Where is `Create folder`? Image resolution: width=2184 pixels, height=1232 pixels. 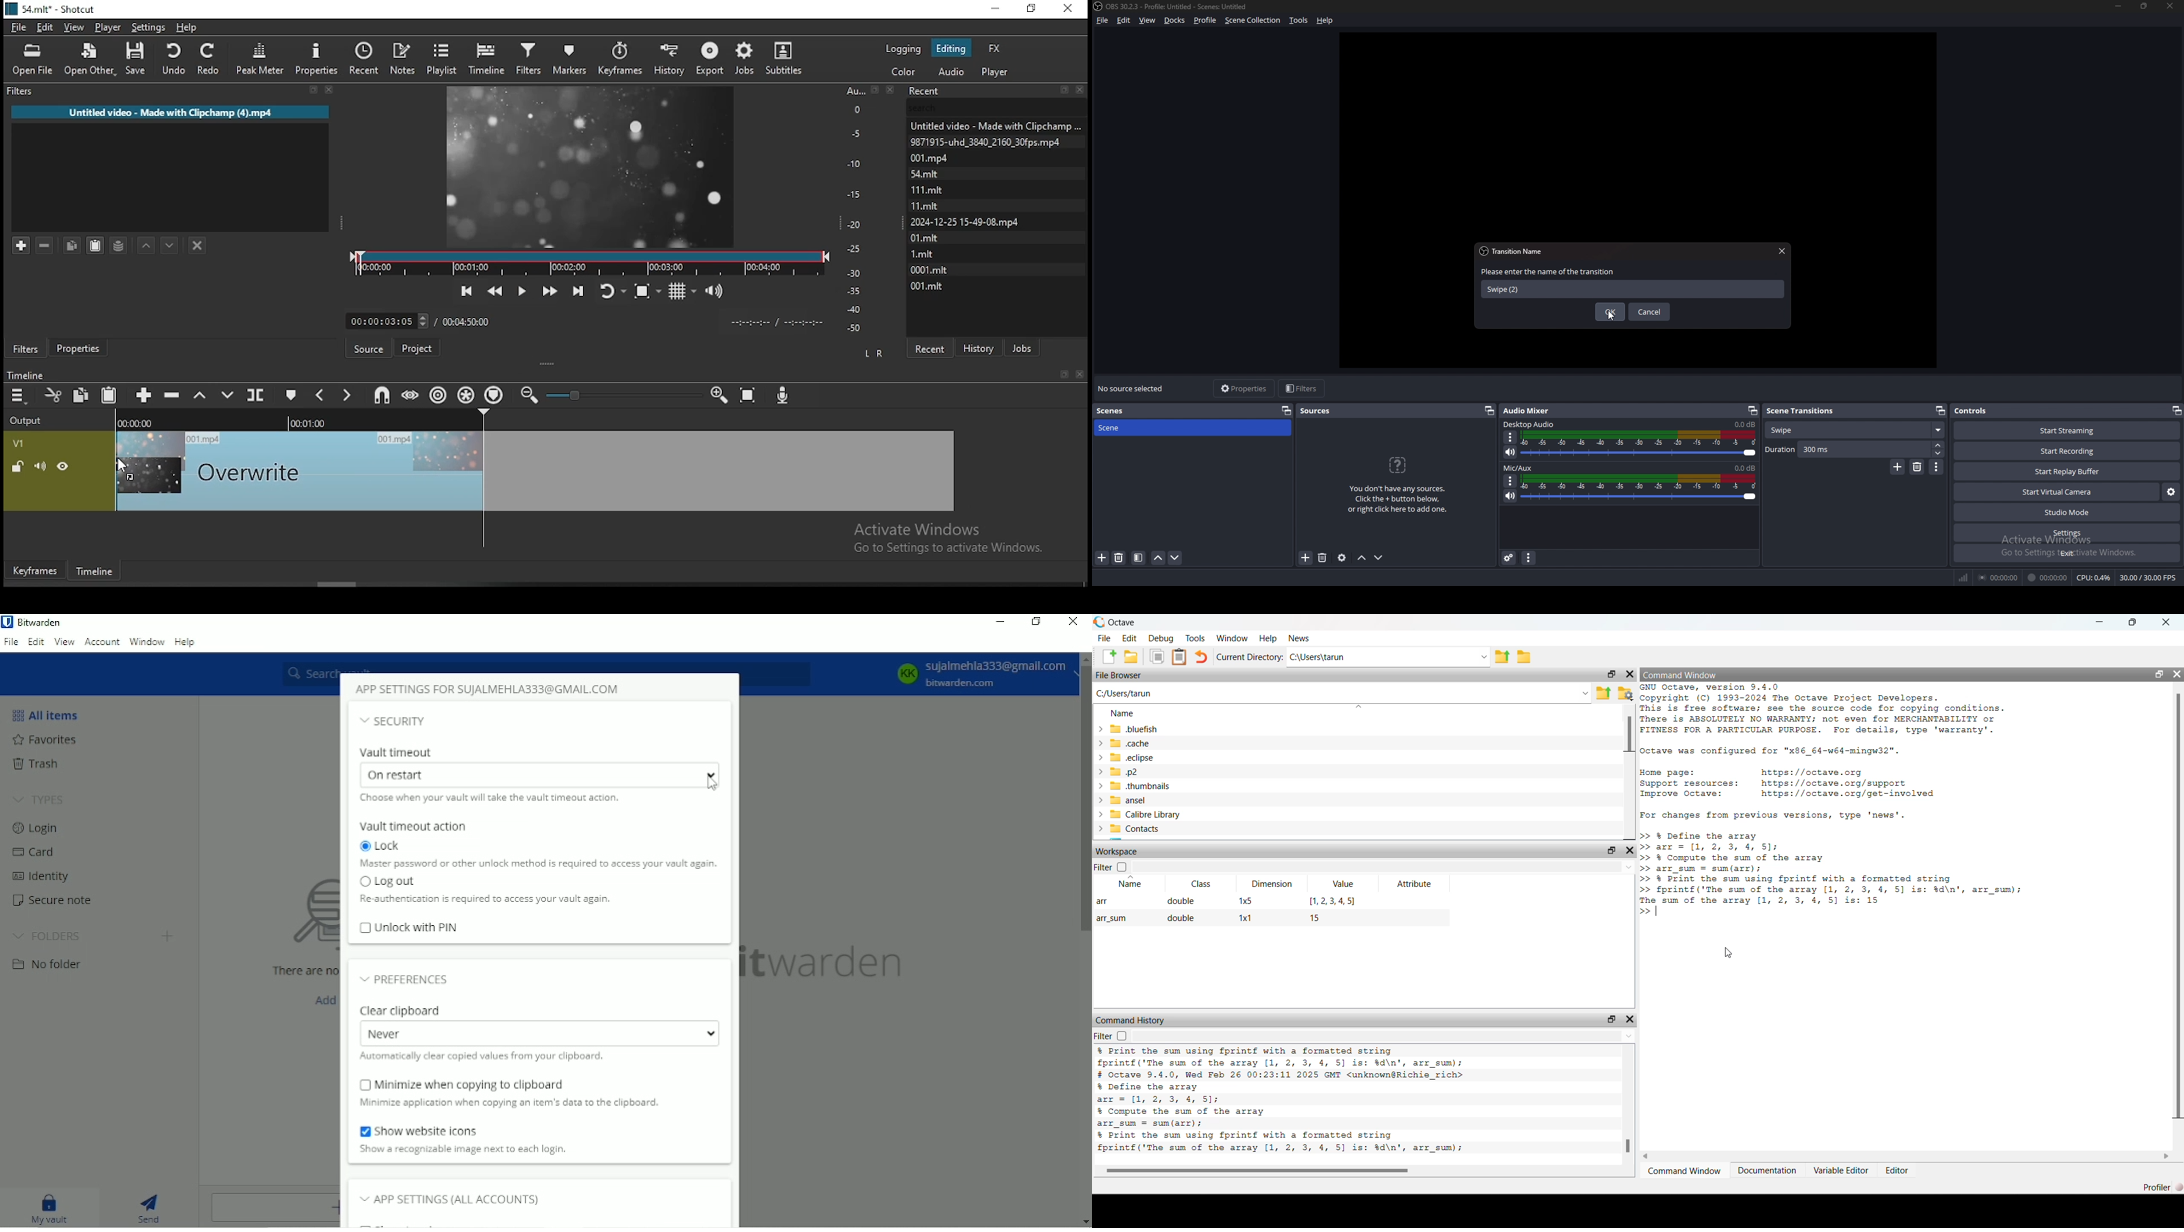
Create folder is located at coordinates (169, 936).